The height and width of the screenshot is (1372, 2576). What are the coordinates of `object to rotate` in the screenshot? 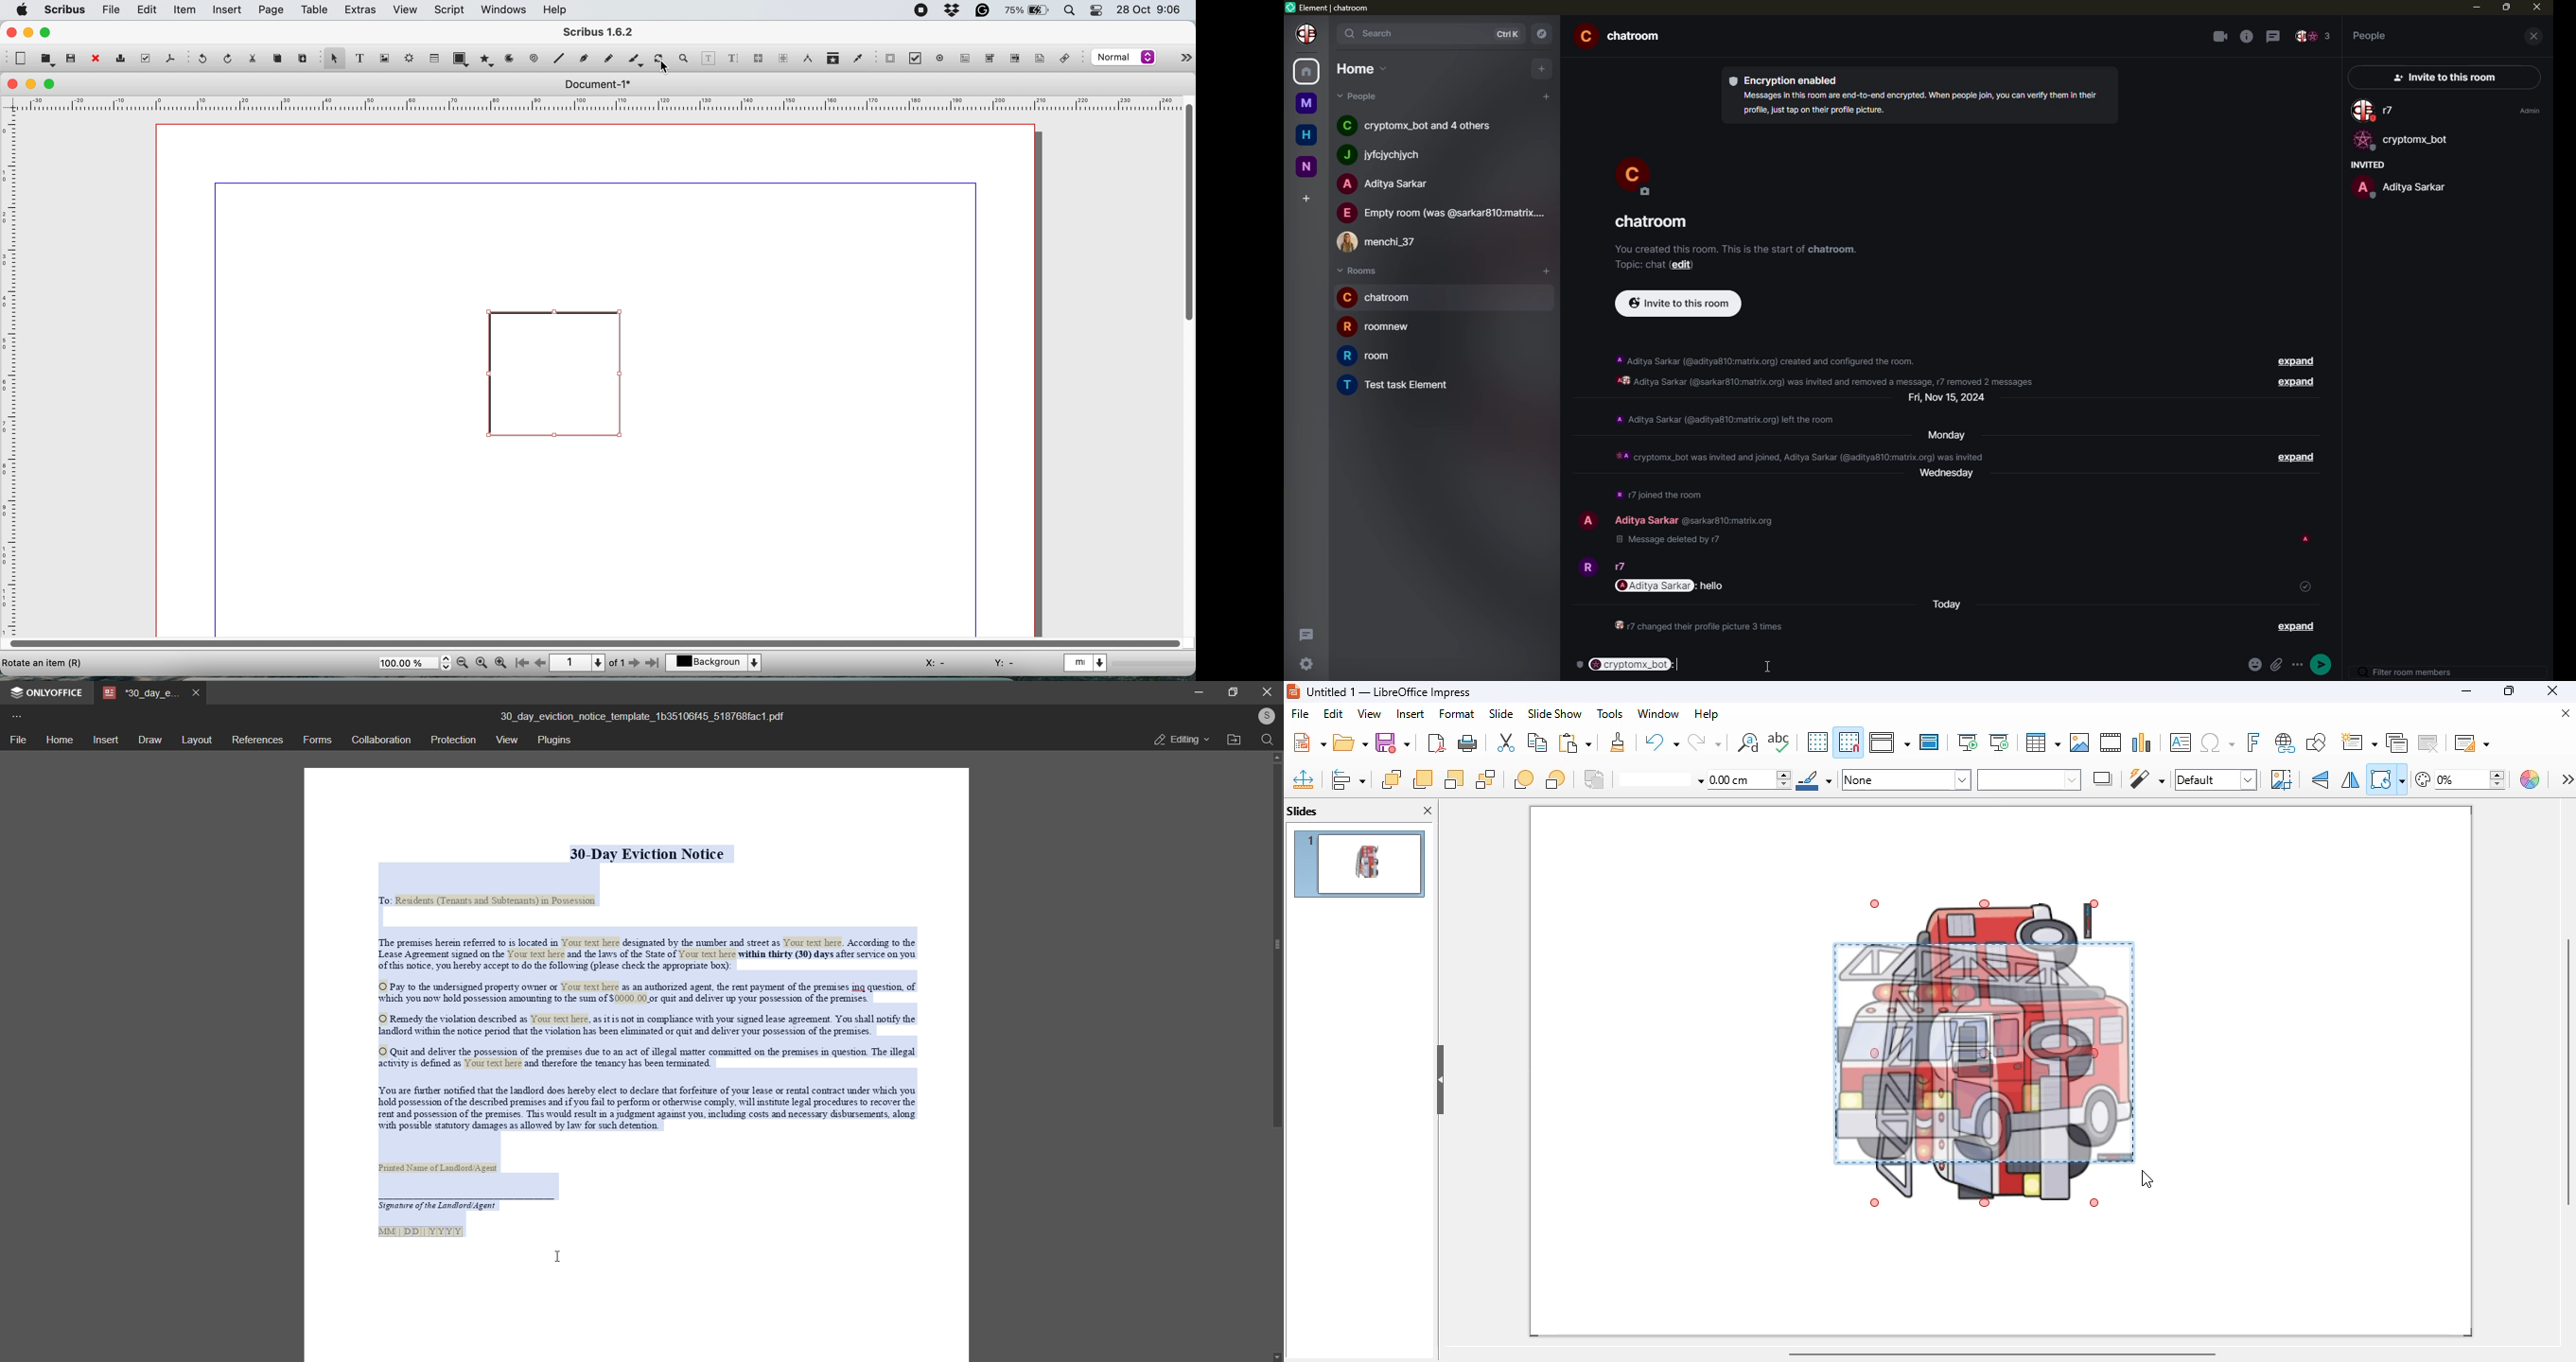 It's located at (555, 380).